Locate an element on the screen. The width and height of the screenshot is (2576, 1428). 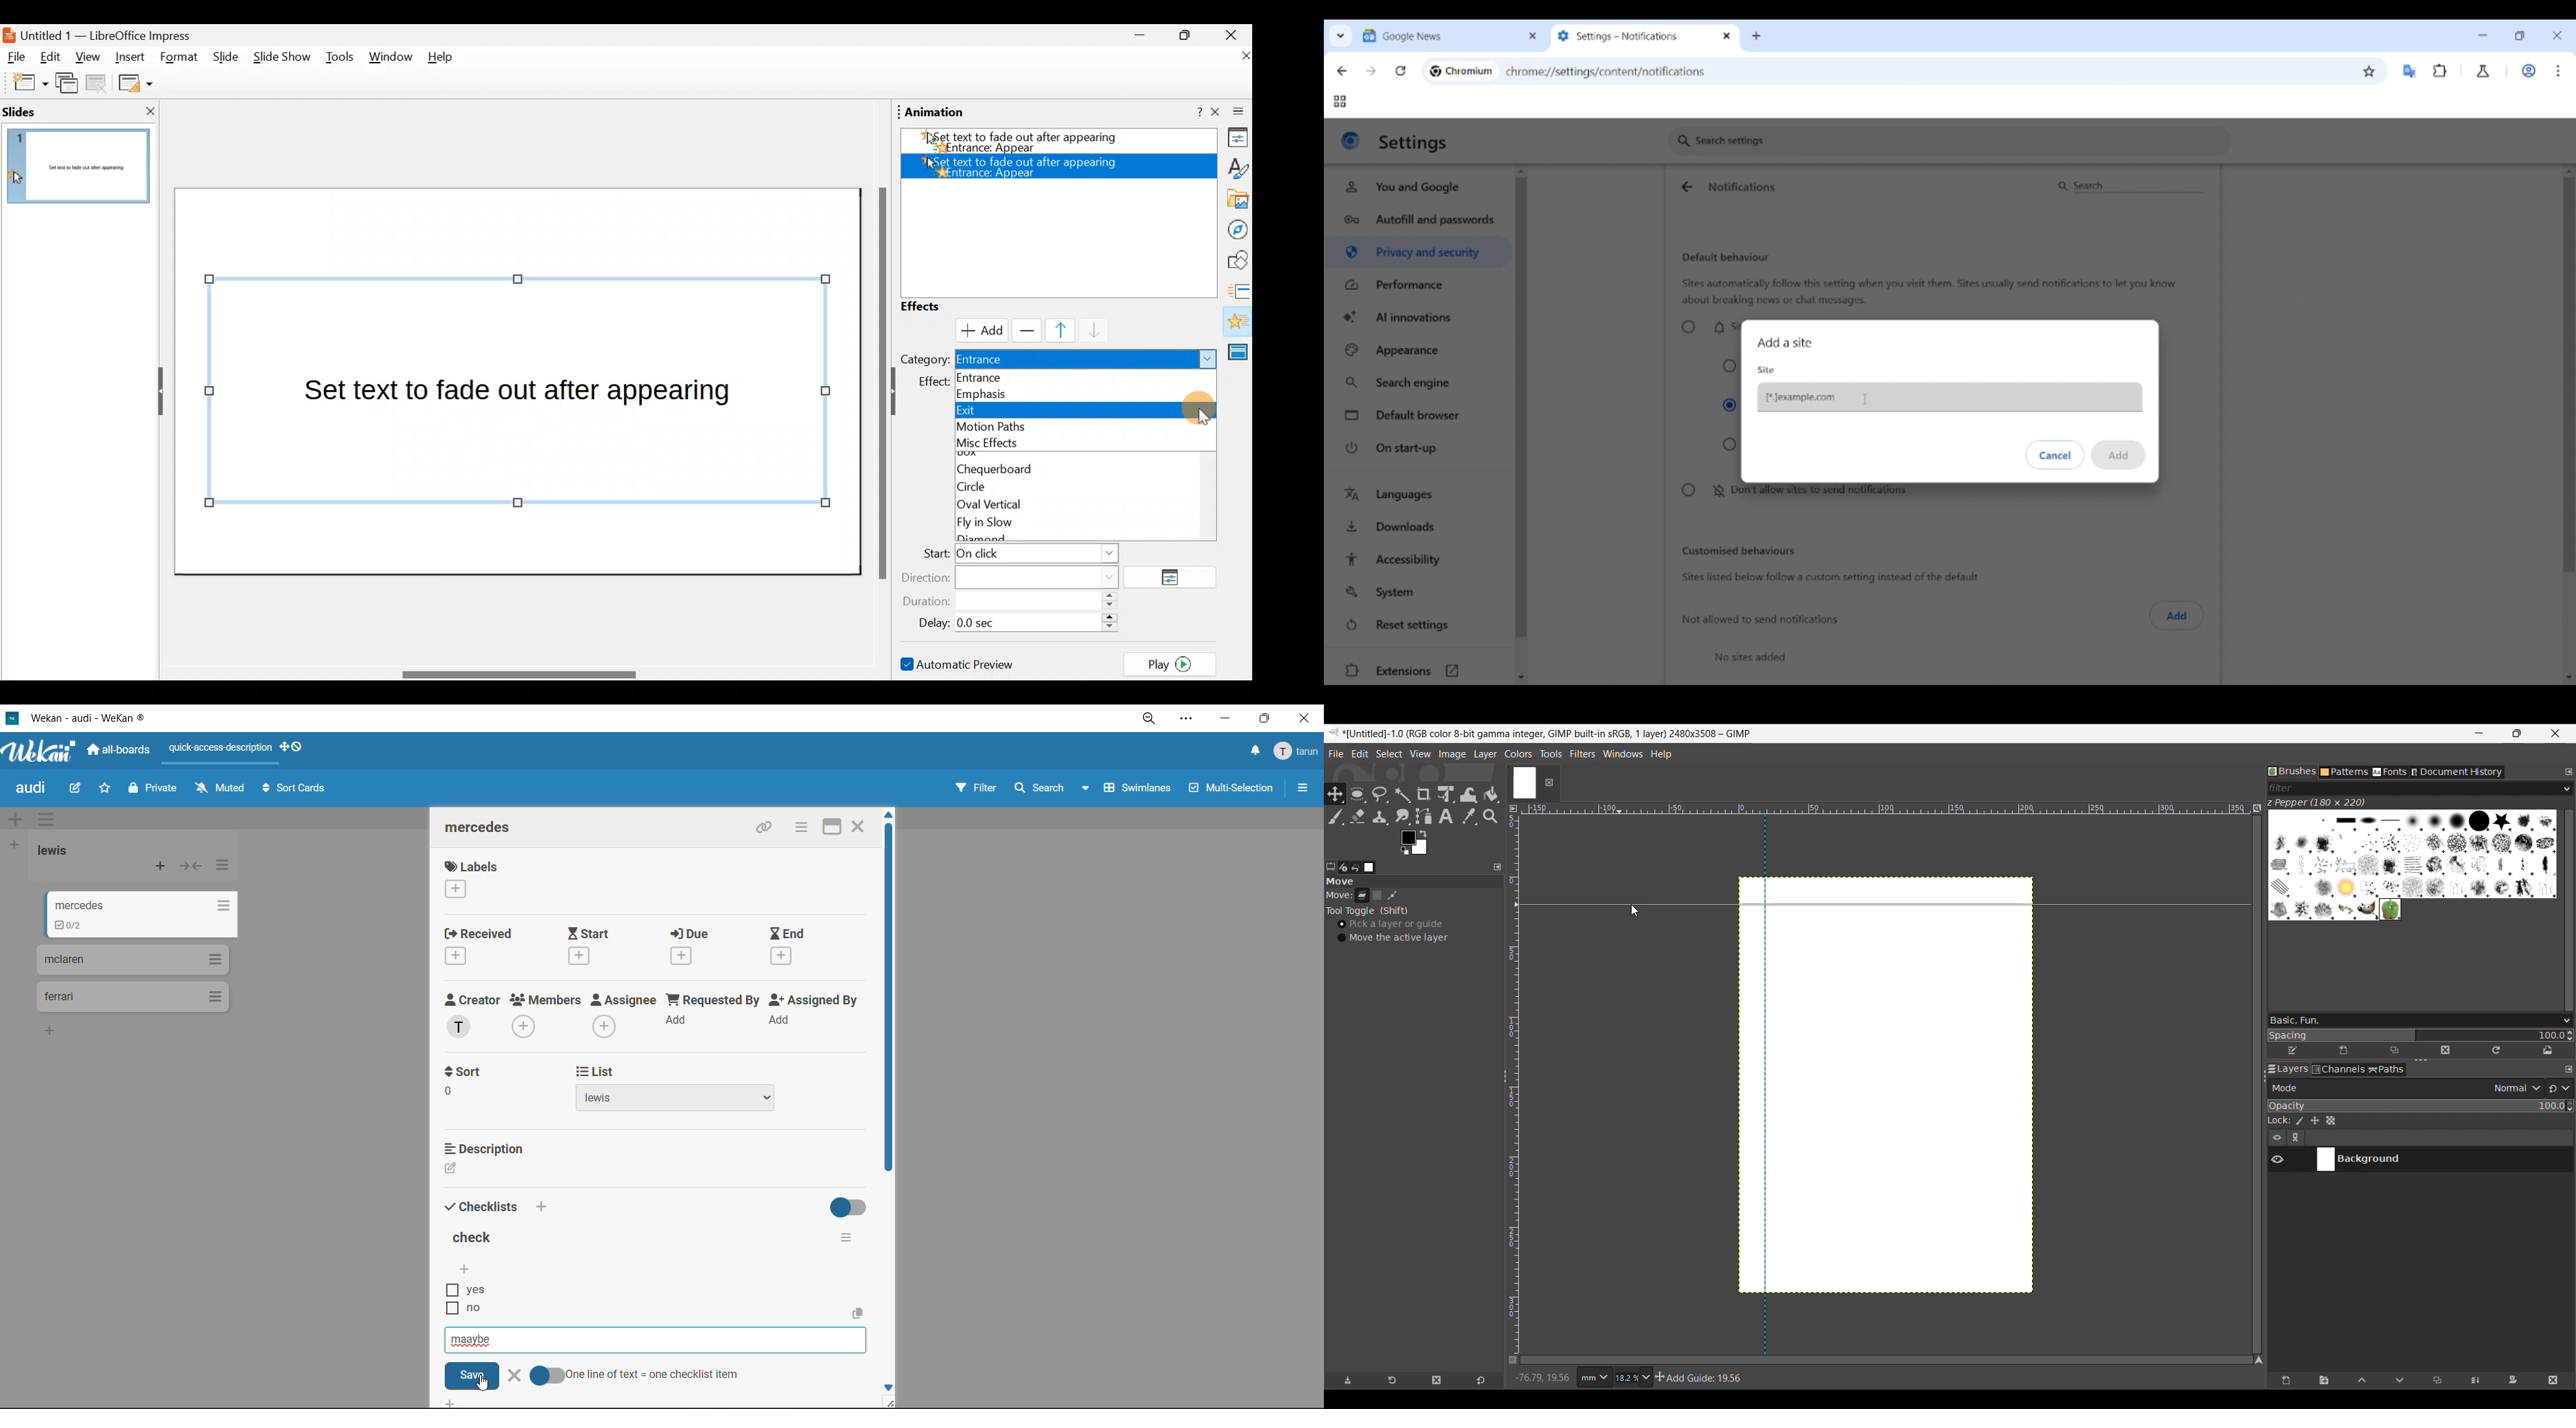
Google translator extension is located at coordinates (2410, 71).